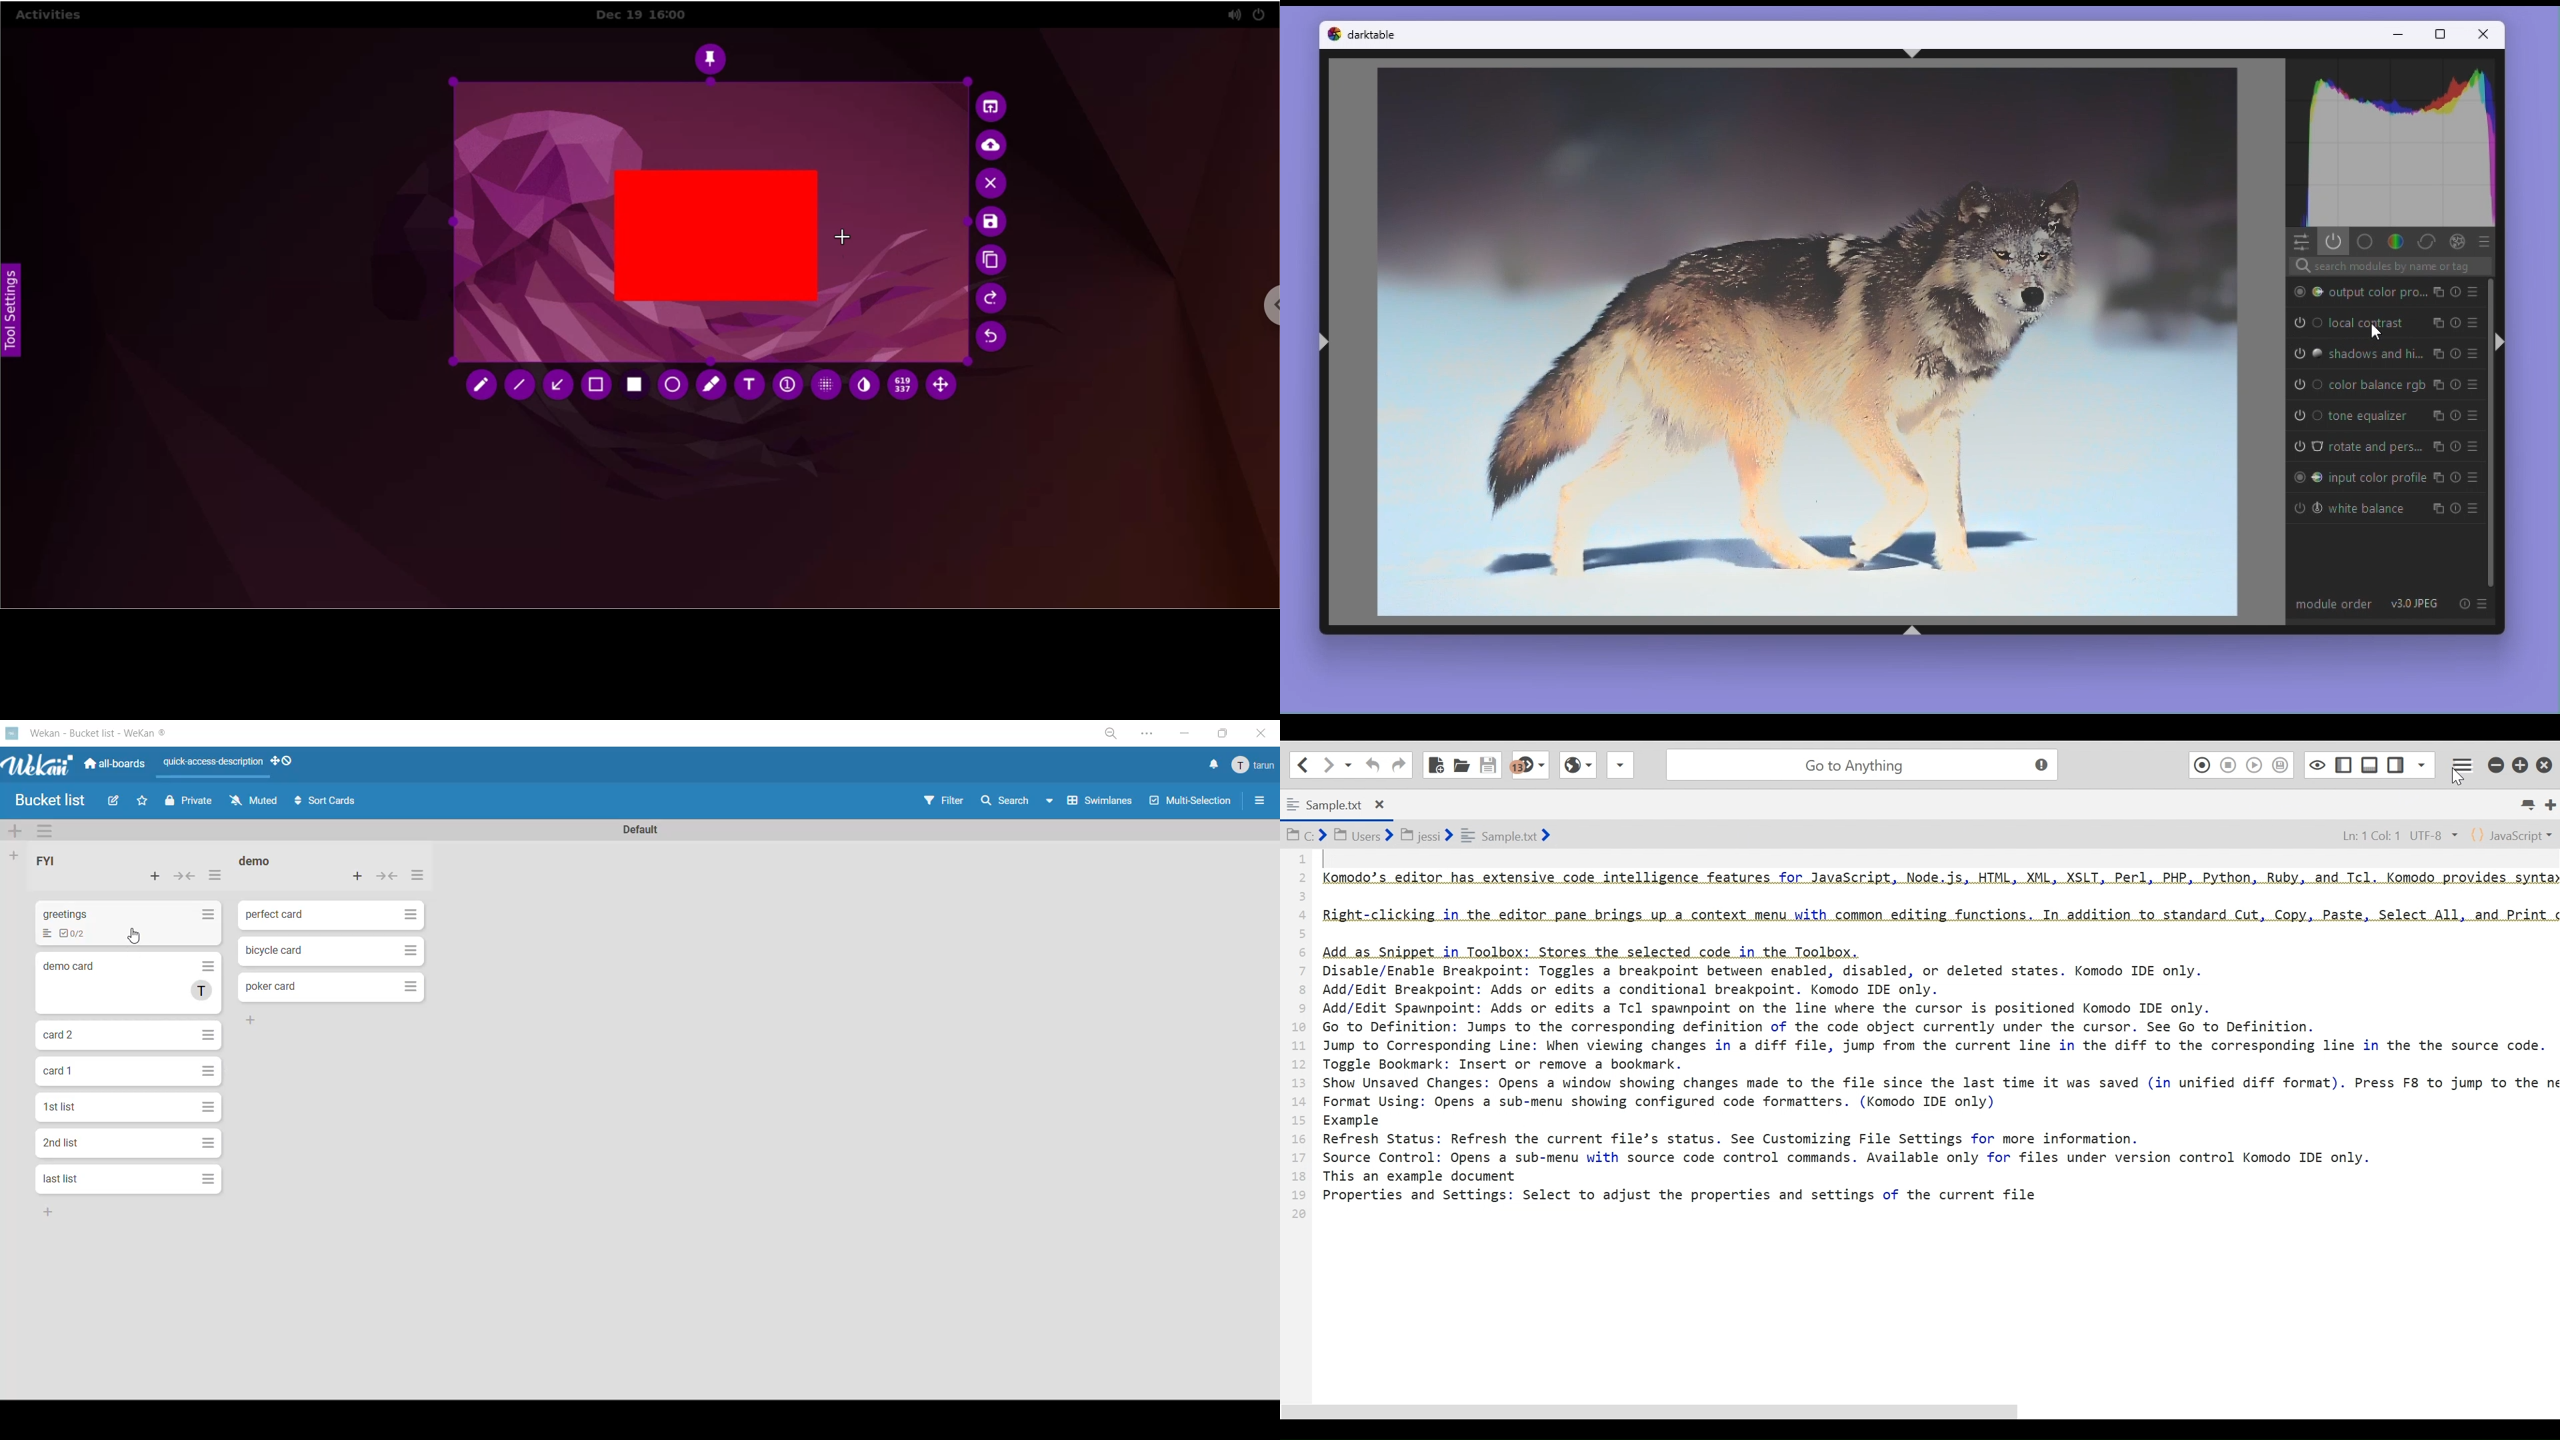 This screenshot has height=1456, width=2576. I want to click on card 2, so click(127, 983).